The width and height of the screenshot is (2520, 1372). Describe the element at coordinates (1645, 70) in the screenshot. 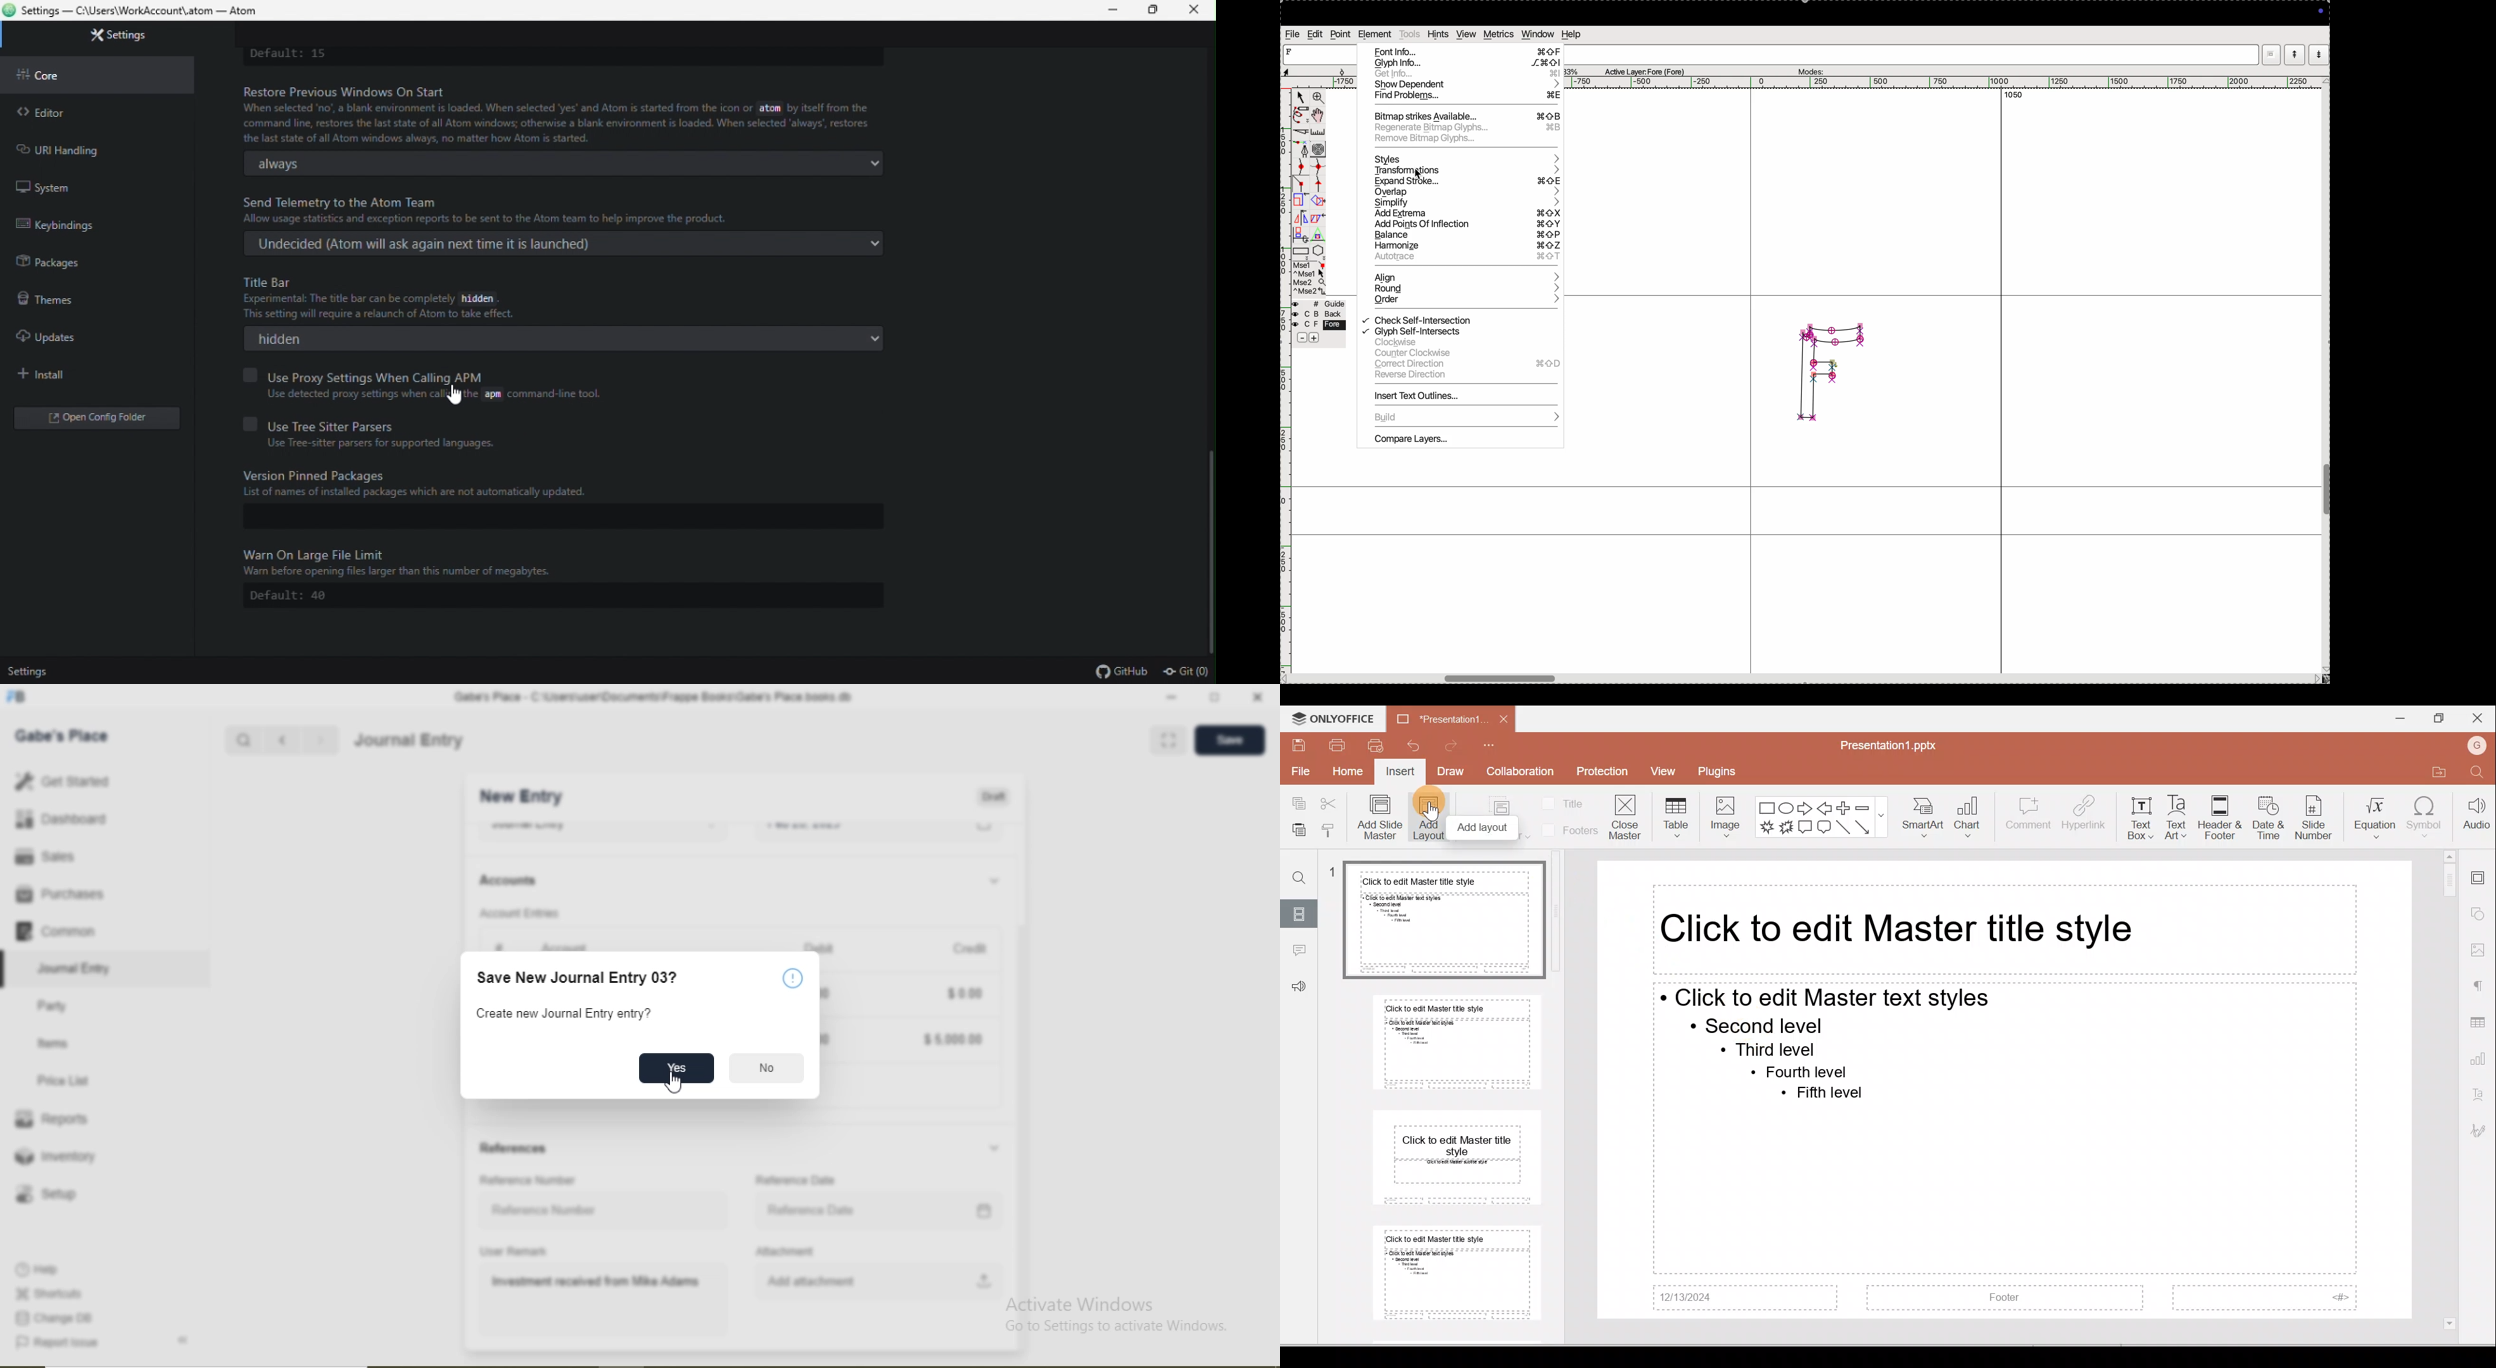

I see `Active layer` at that location.